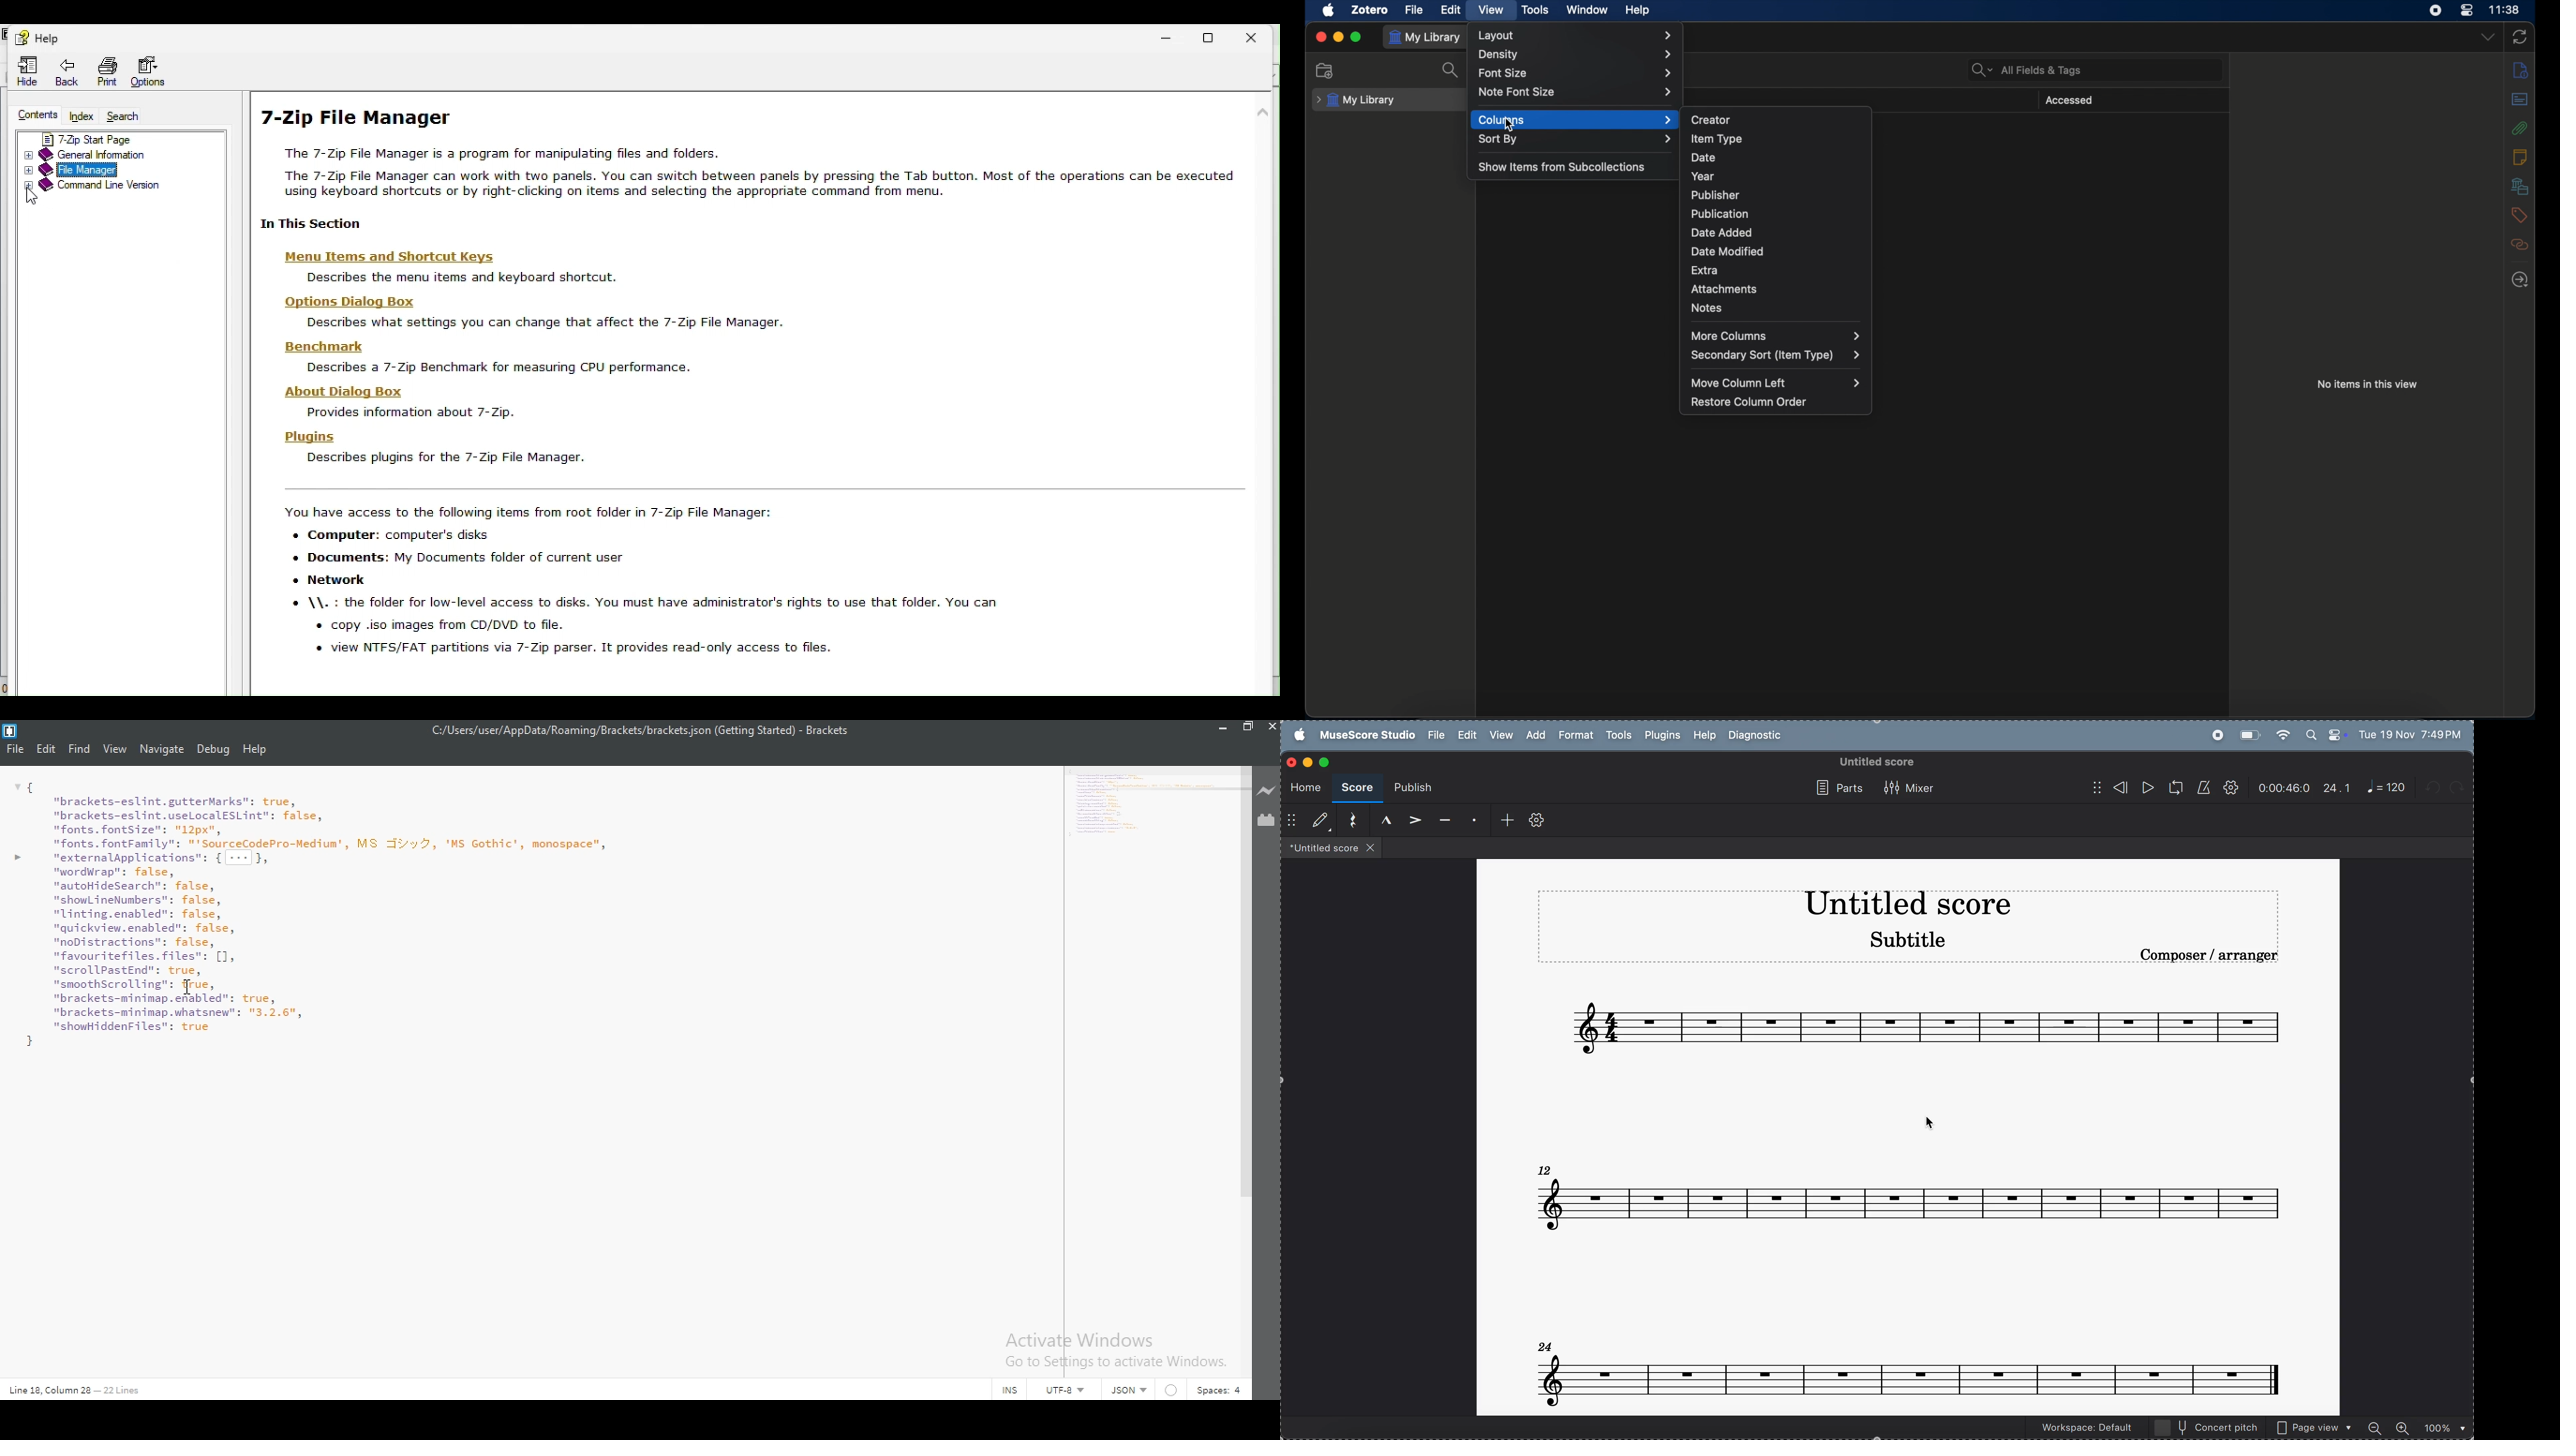 The width and height of the screenshot is (2576, 1456). Describe the element at coordinates (1576, 55) in the screenshot. I see `density` at that location.